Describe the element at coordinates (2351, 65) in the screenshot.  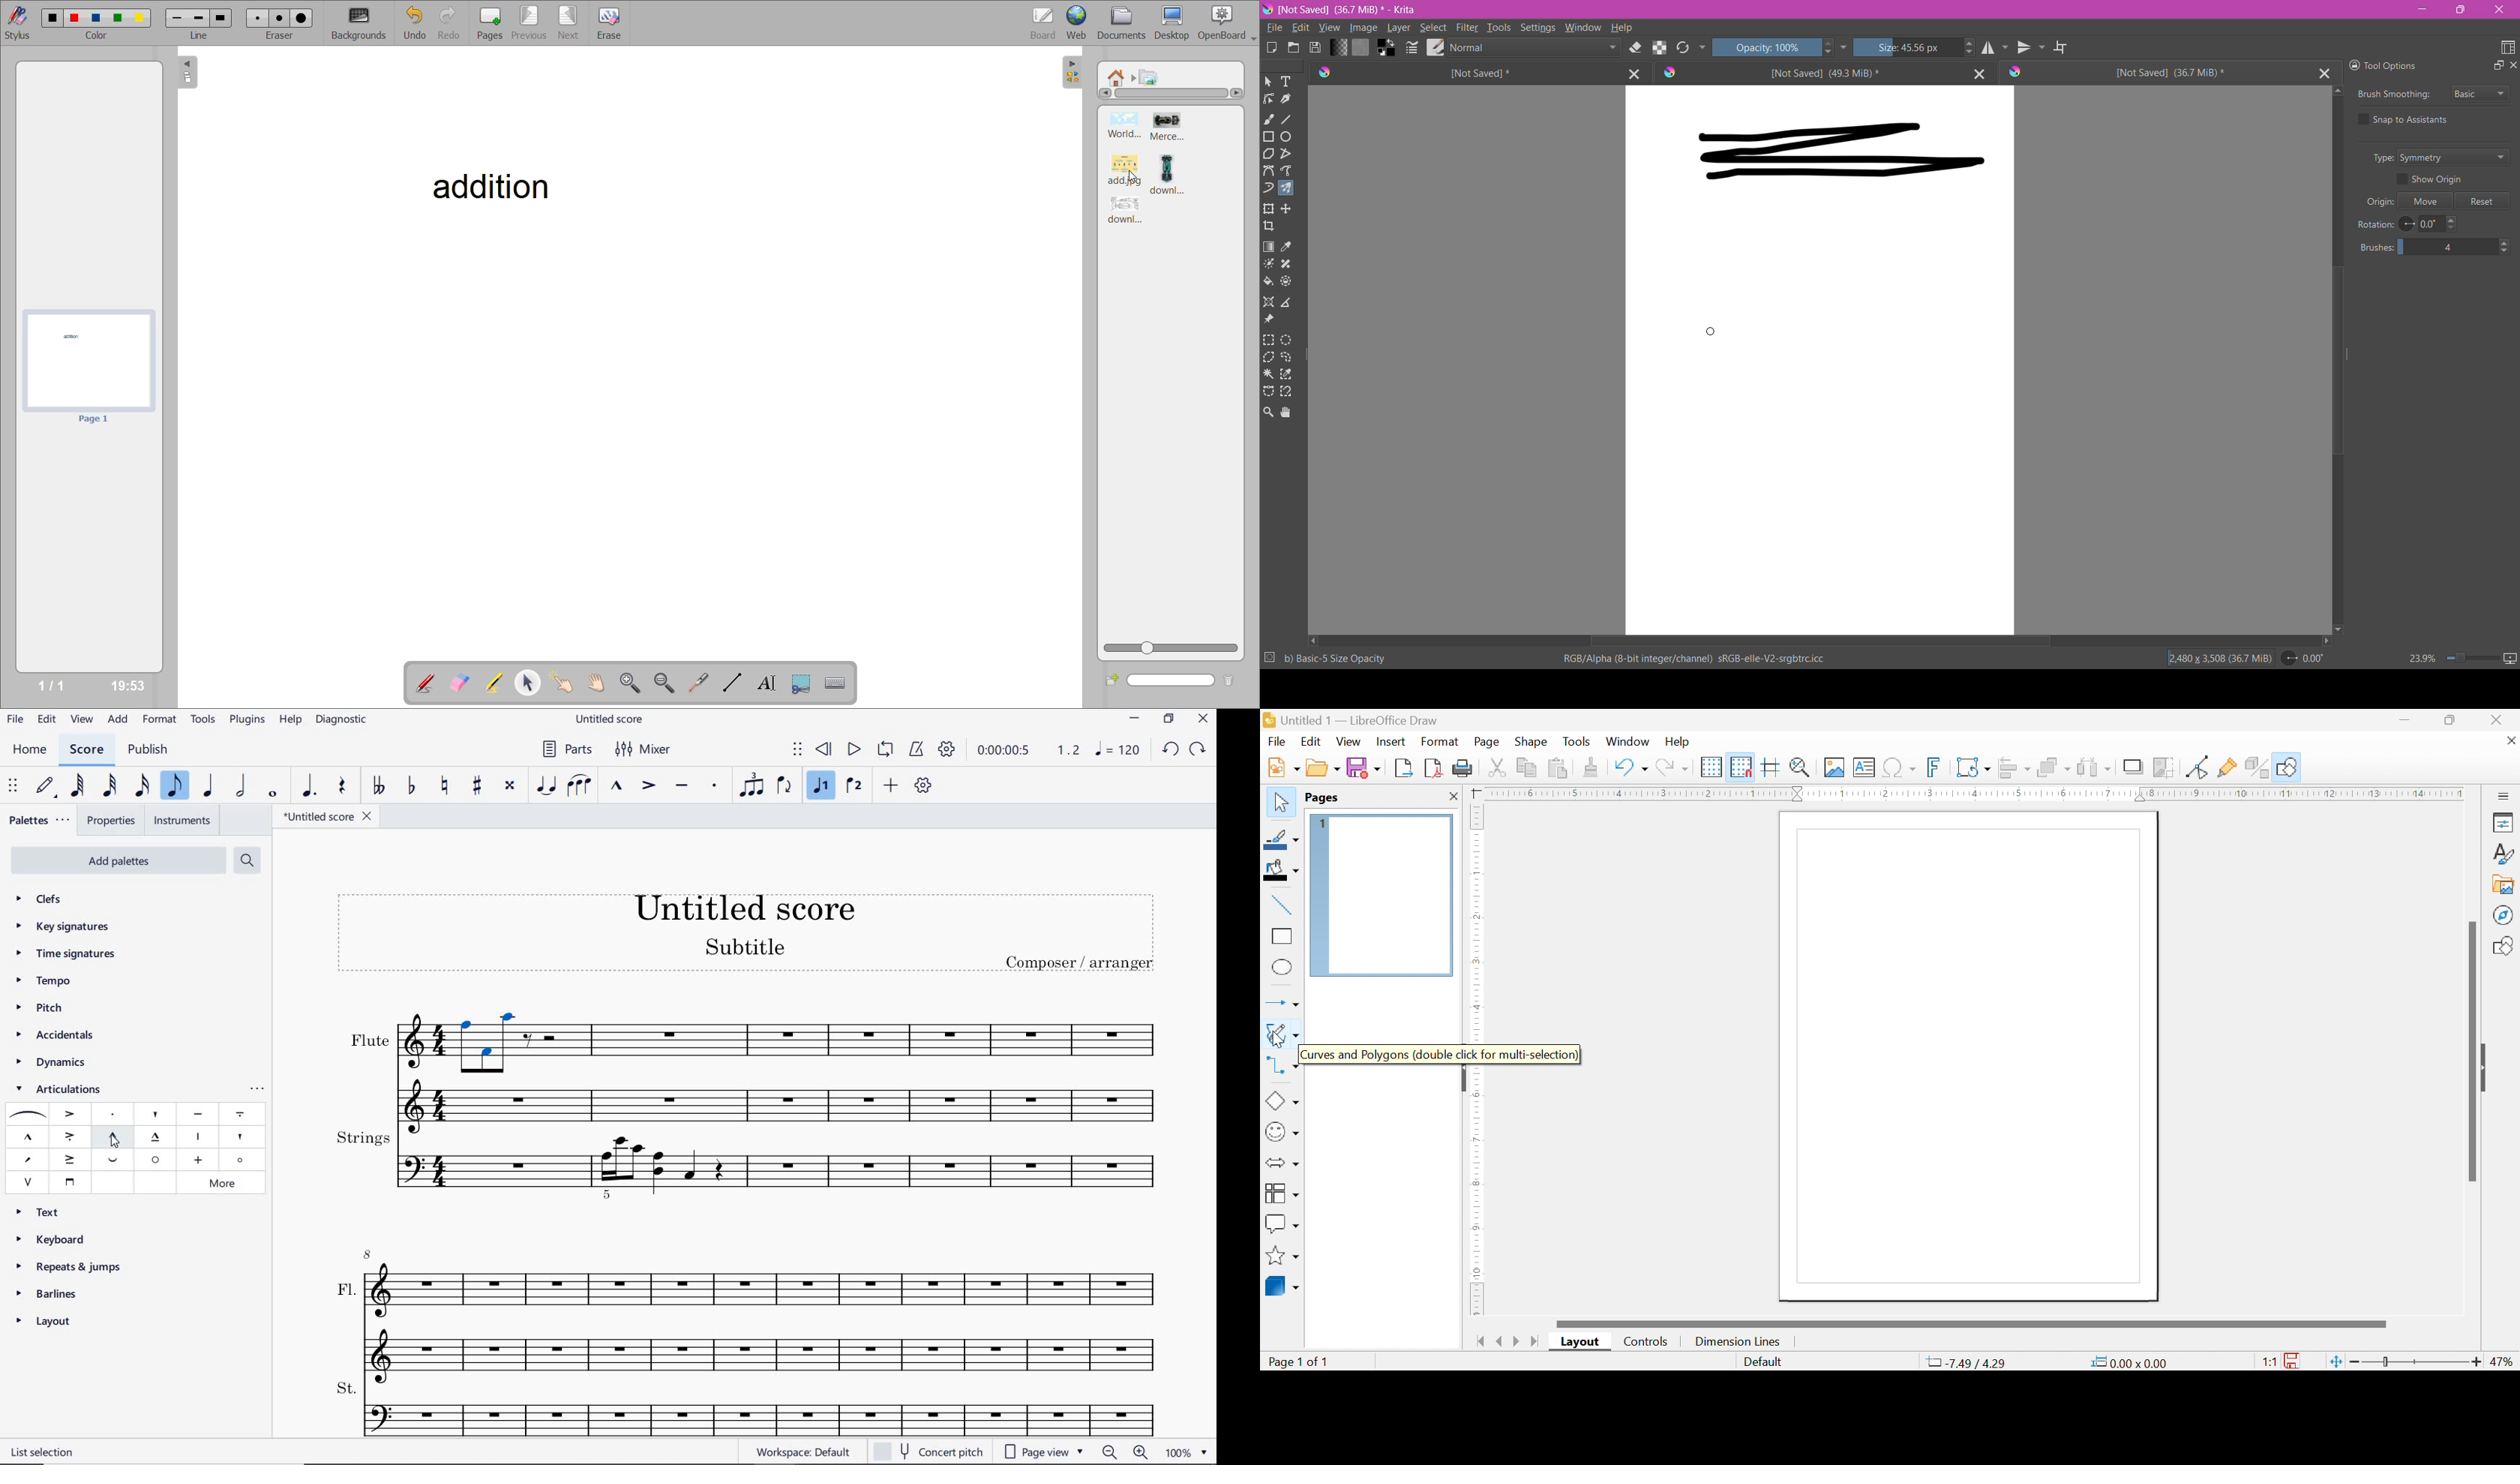
I see `Lock Docker` at that location.